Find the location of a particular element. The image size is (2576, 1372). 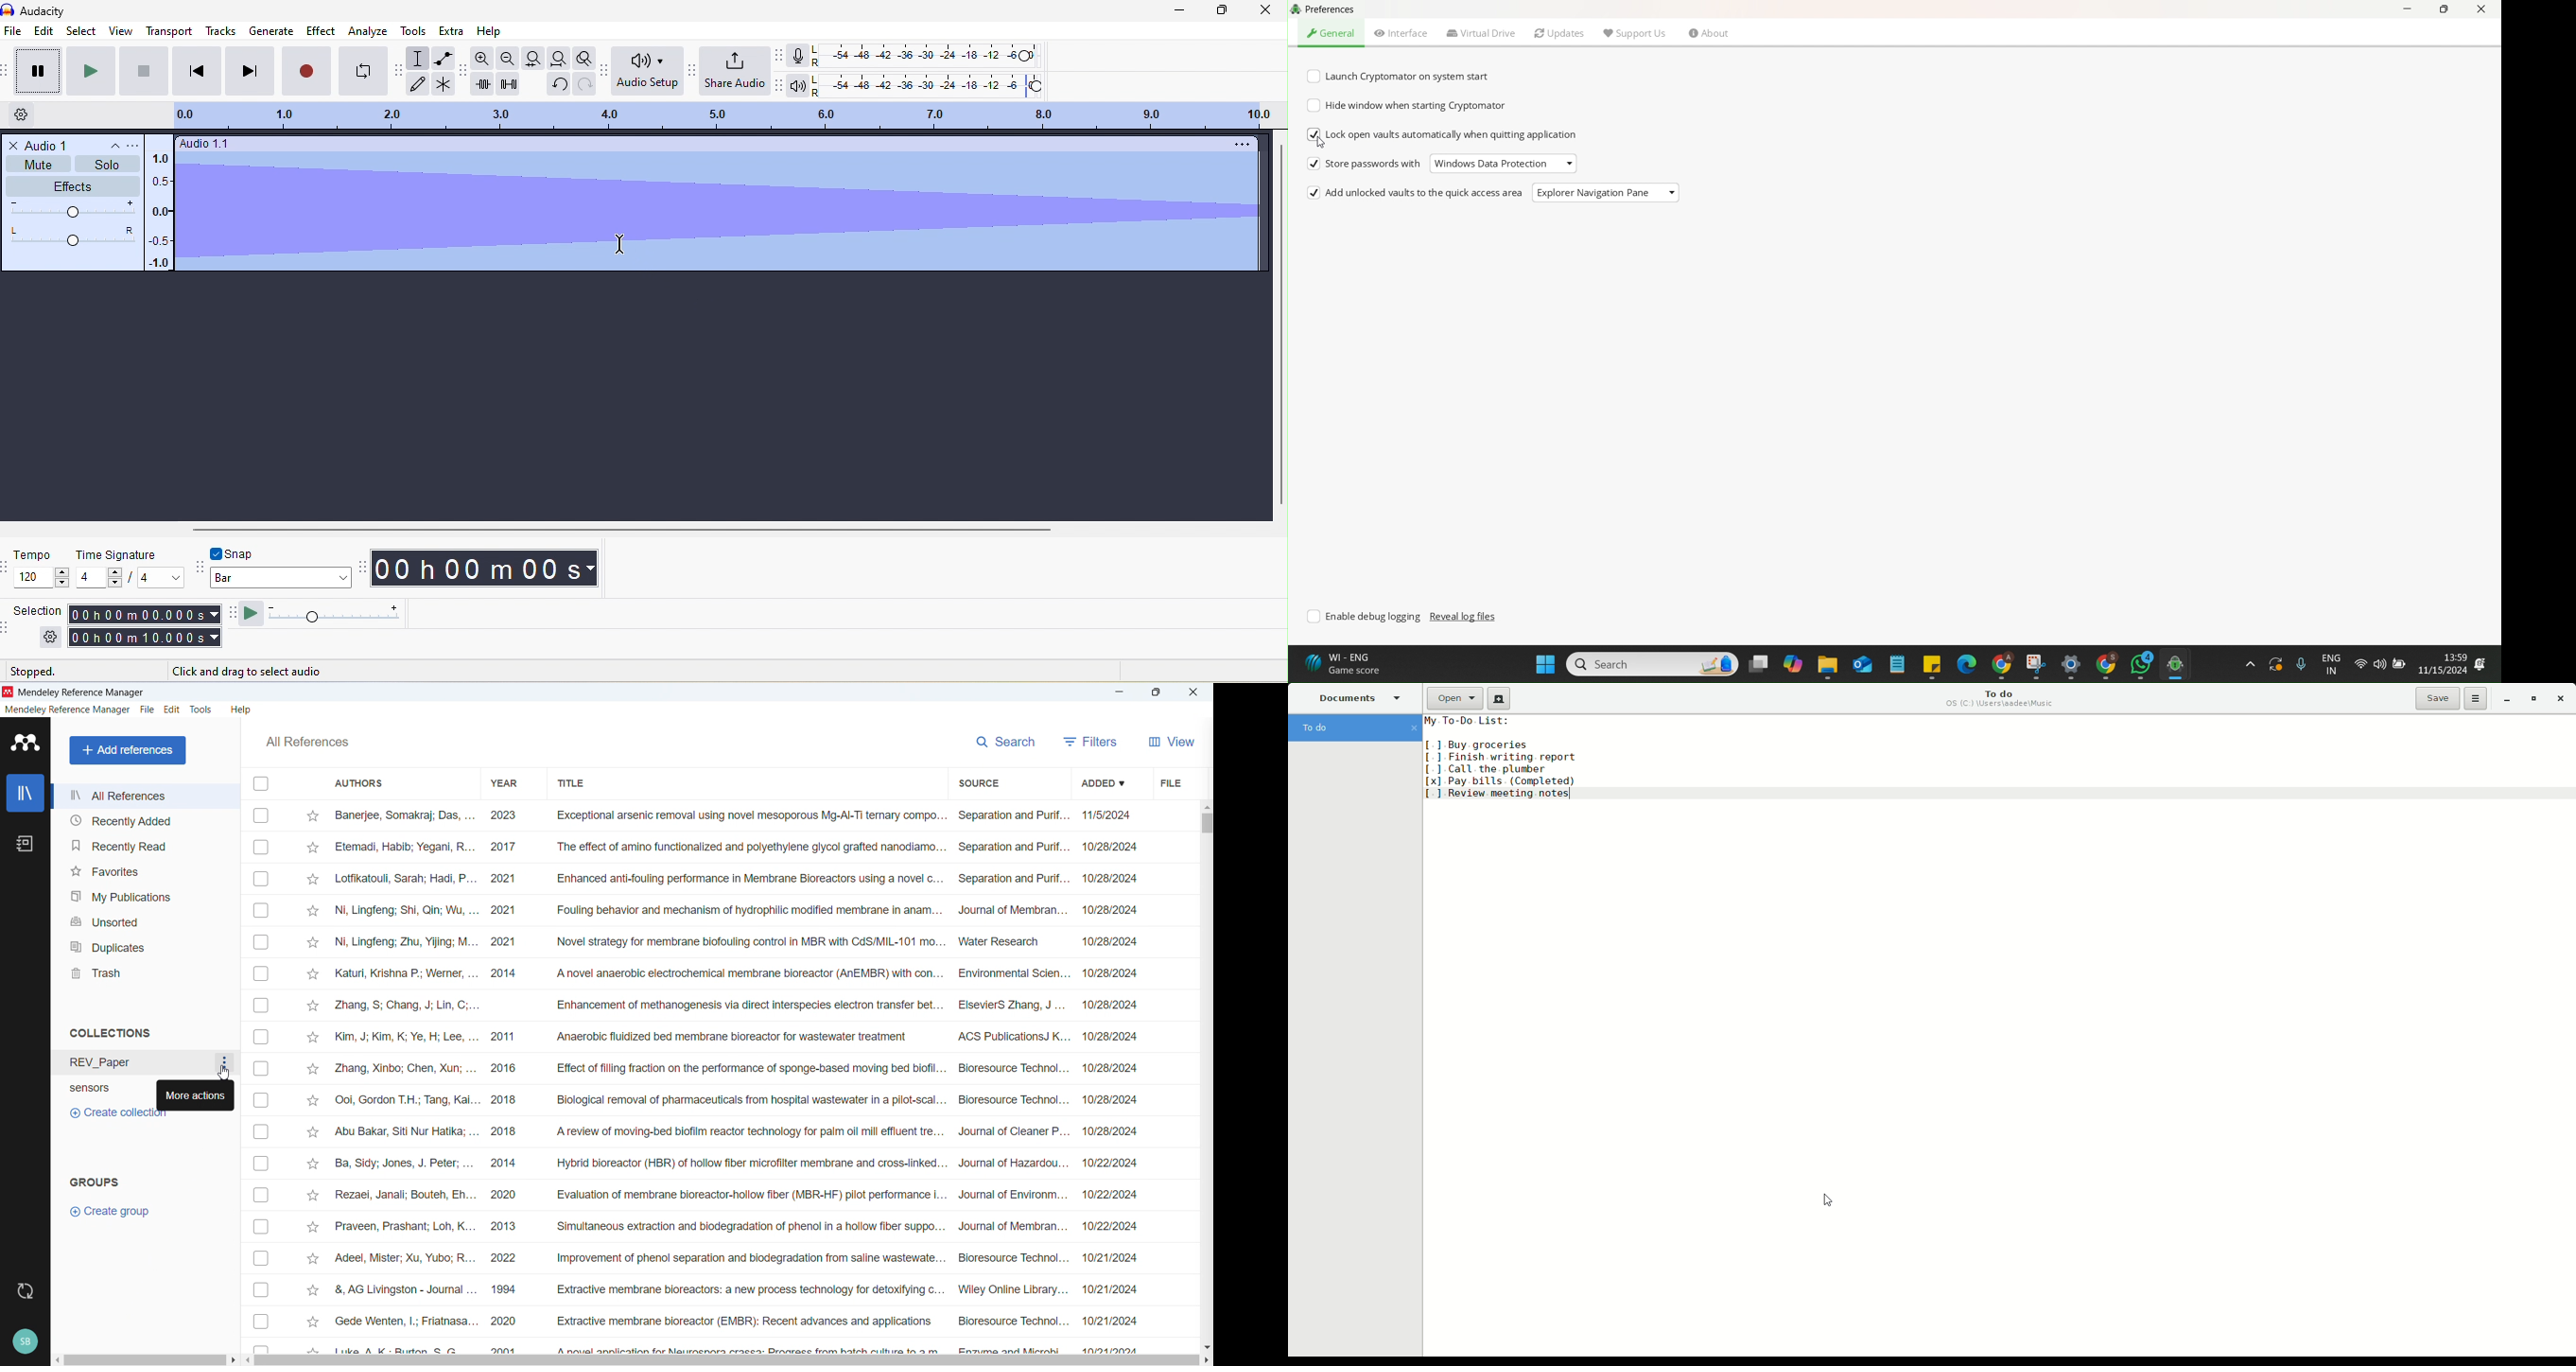

Drop Down is located at coordinates (1672, 191).